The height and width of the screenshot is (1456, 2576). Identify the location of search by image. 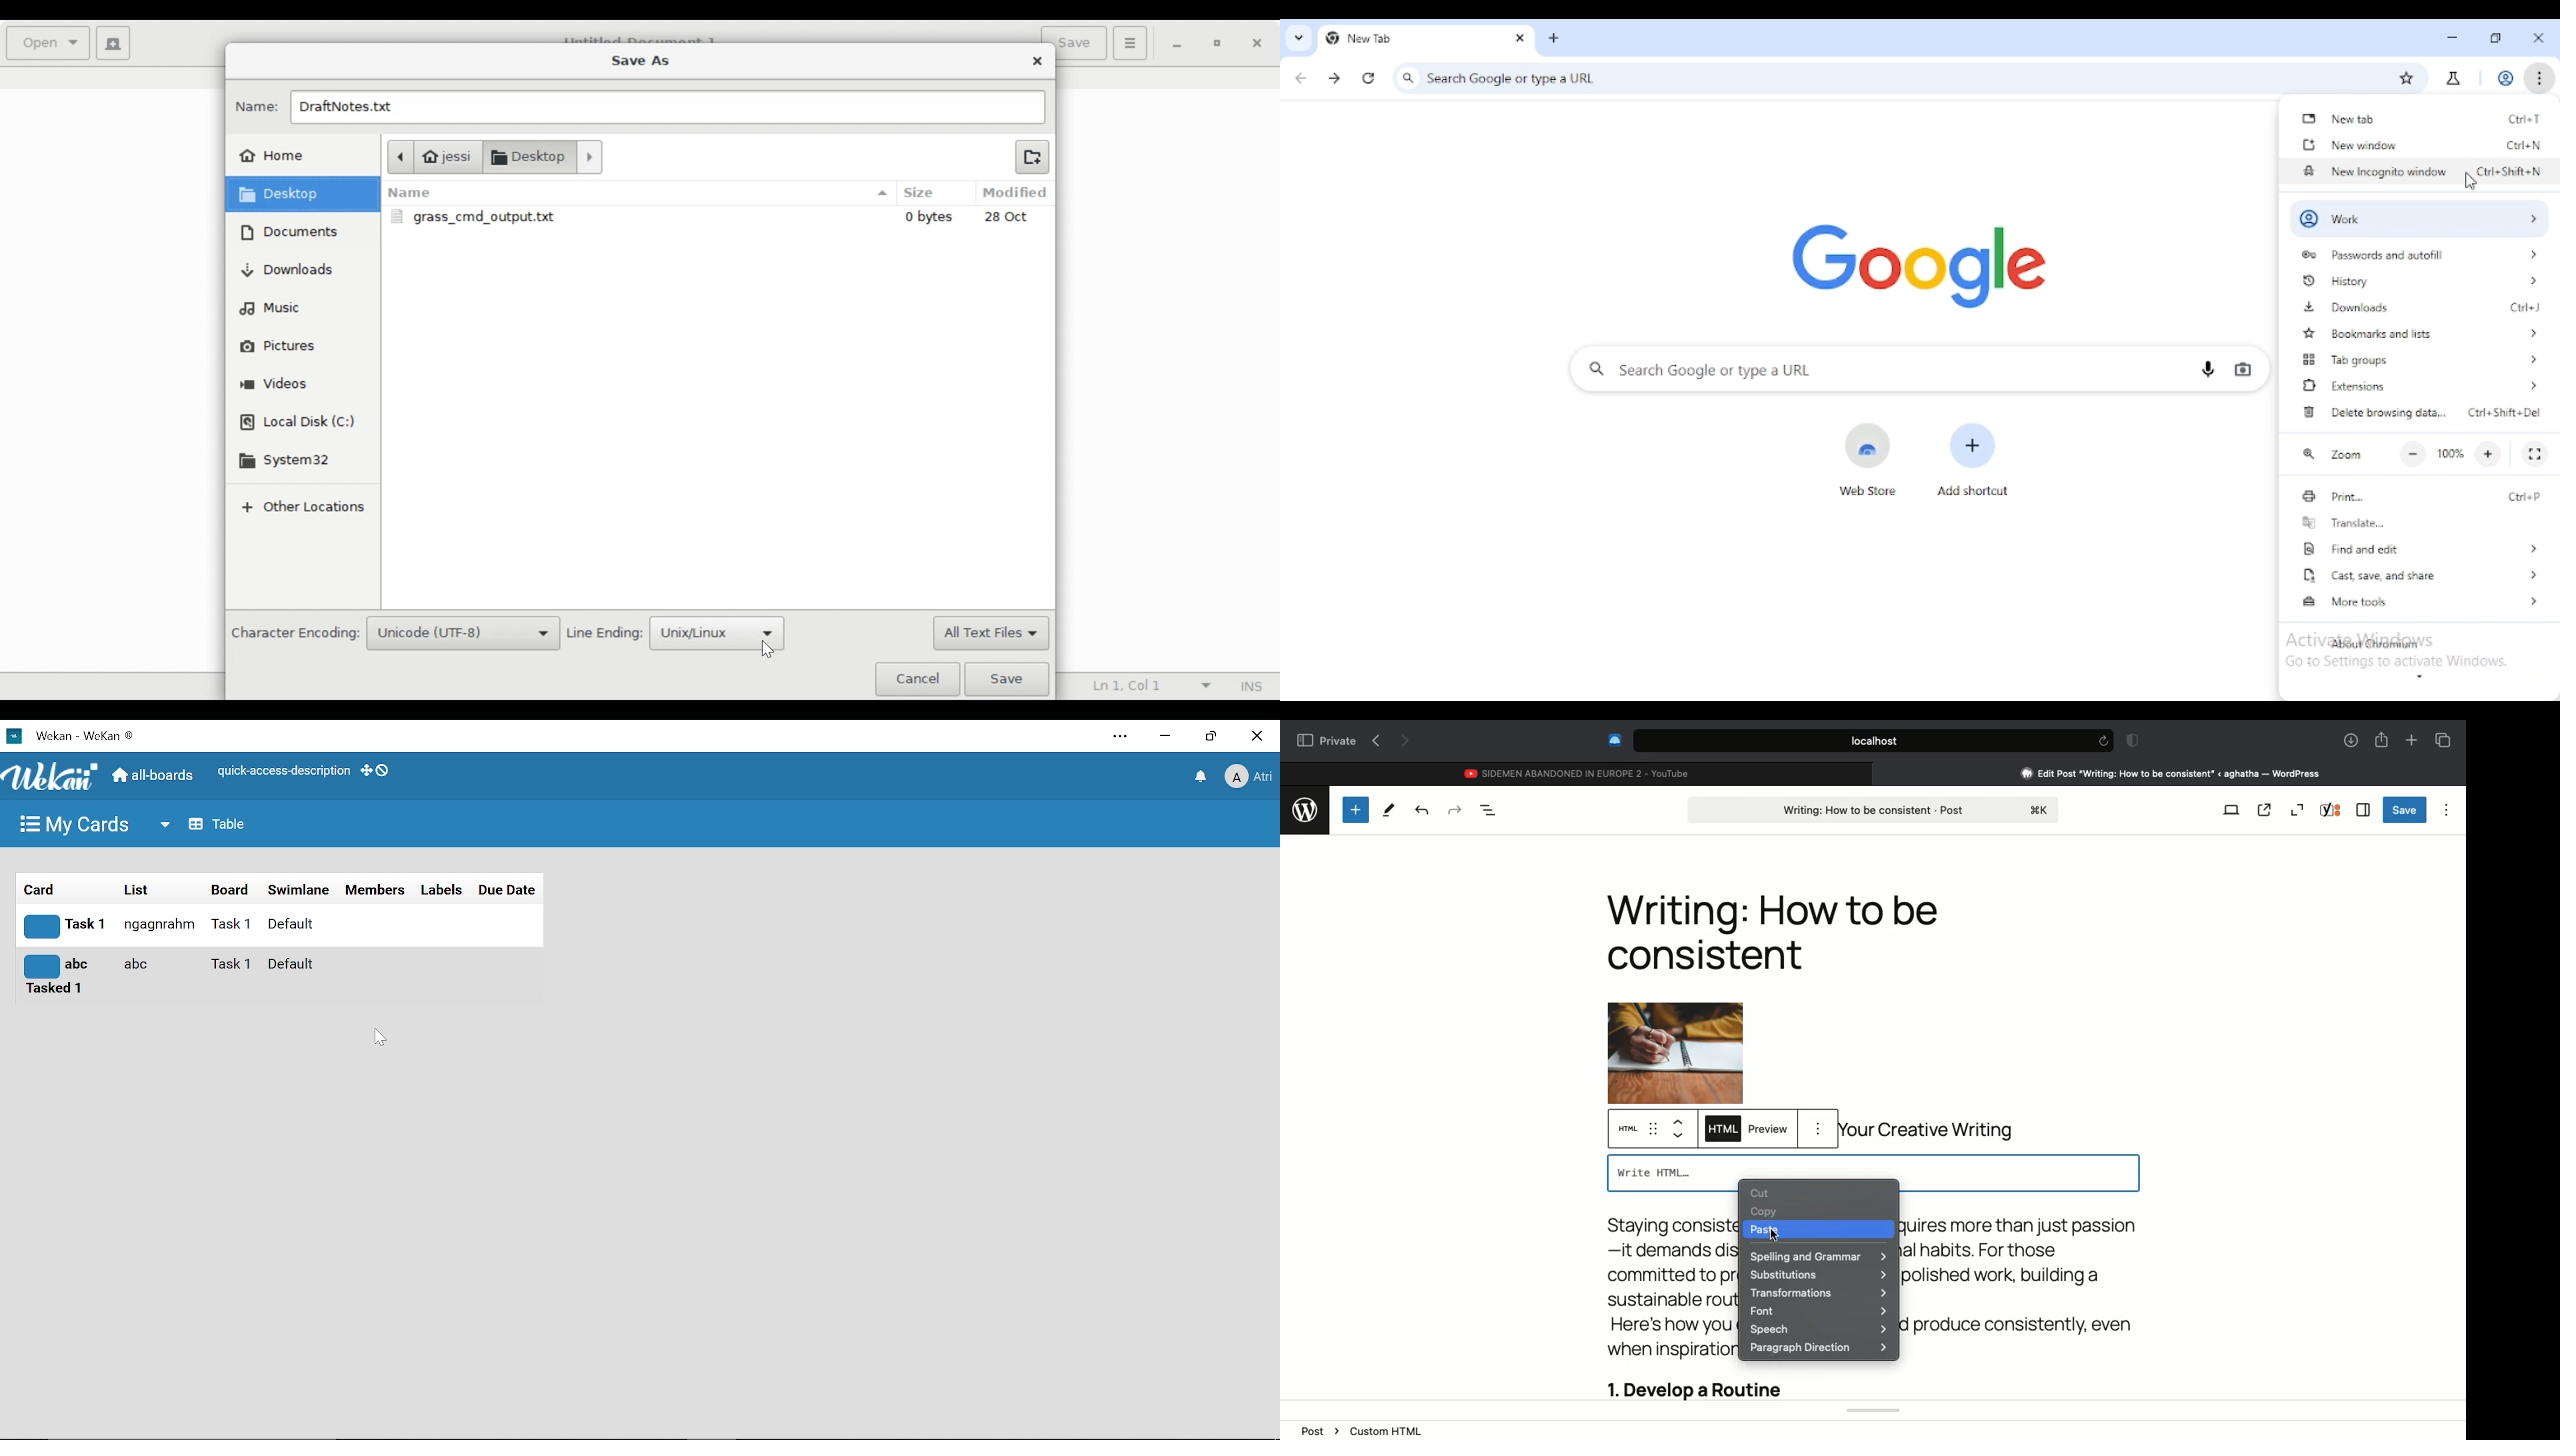
(2242, 370).